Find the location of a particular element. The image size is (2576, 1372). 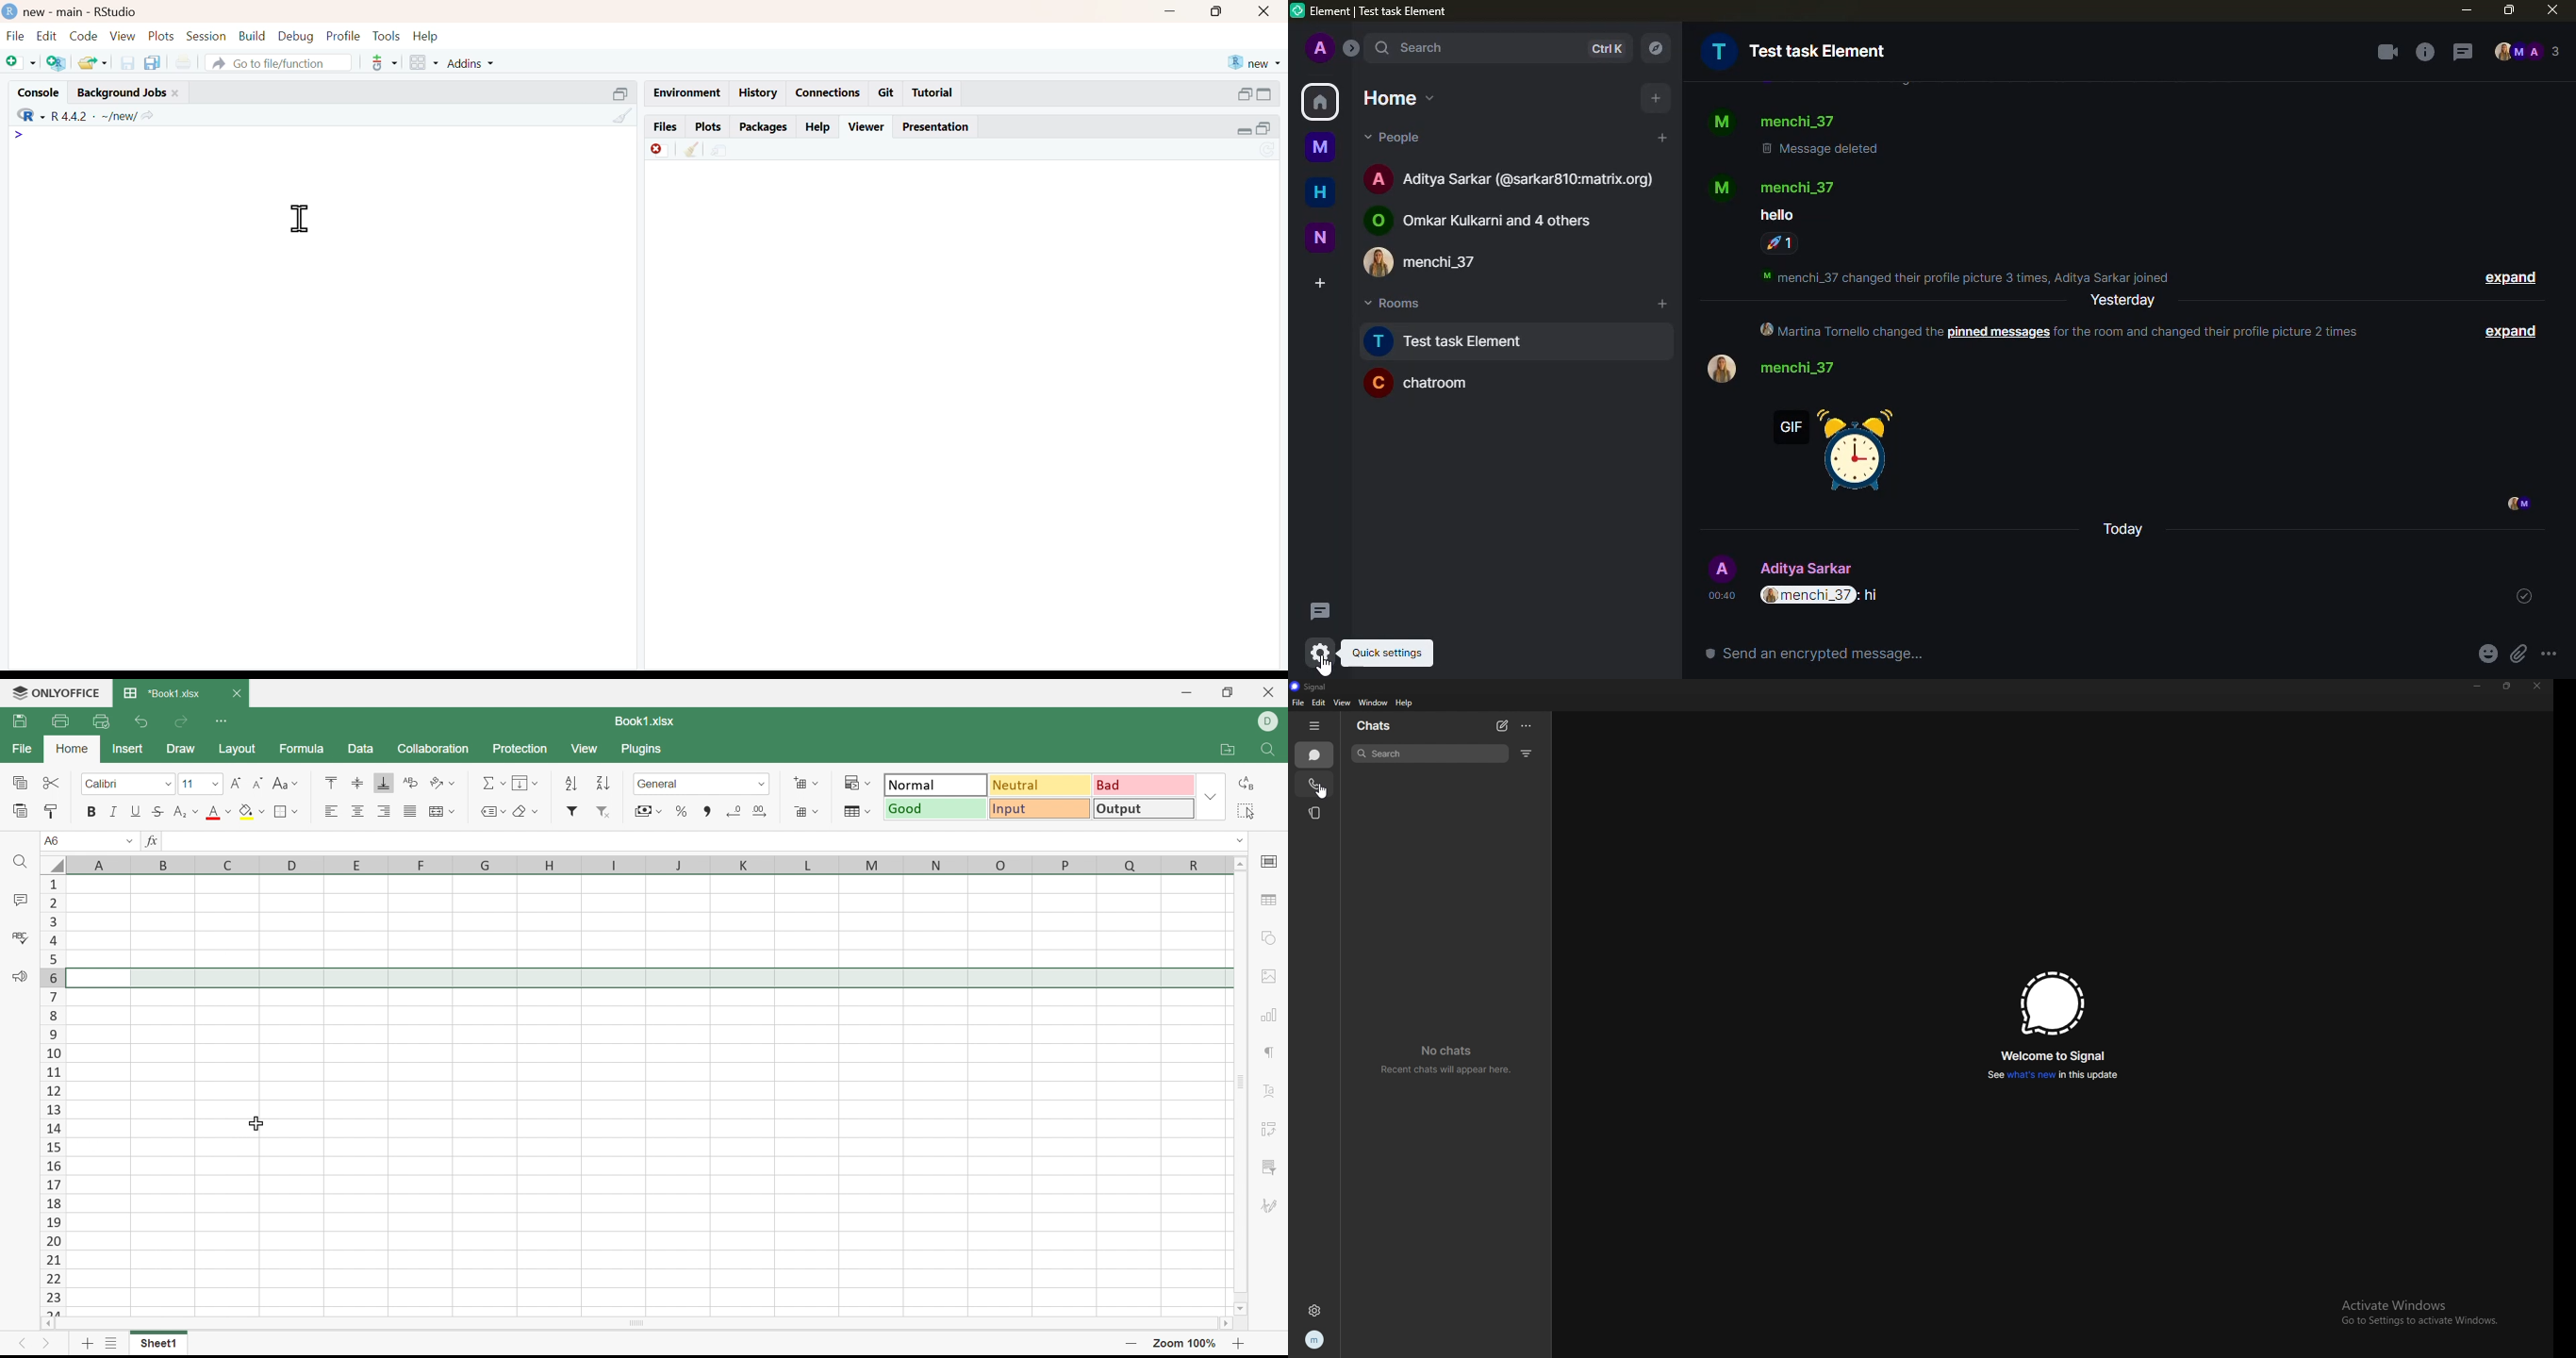

share folder as is located at coordinates (93, 62).